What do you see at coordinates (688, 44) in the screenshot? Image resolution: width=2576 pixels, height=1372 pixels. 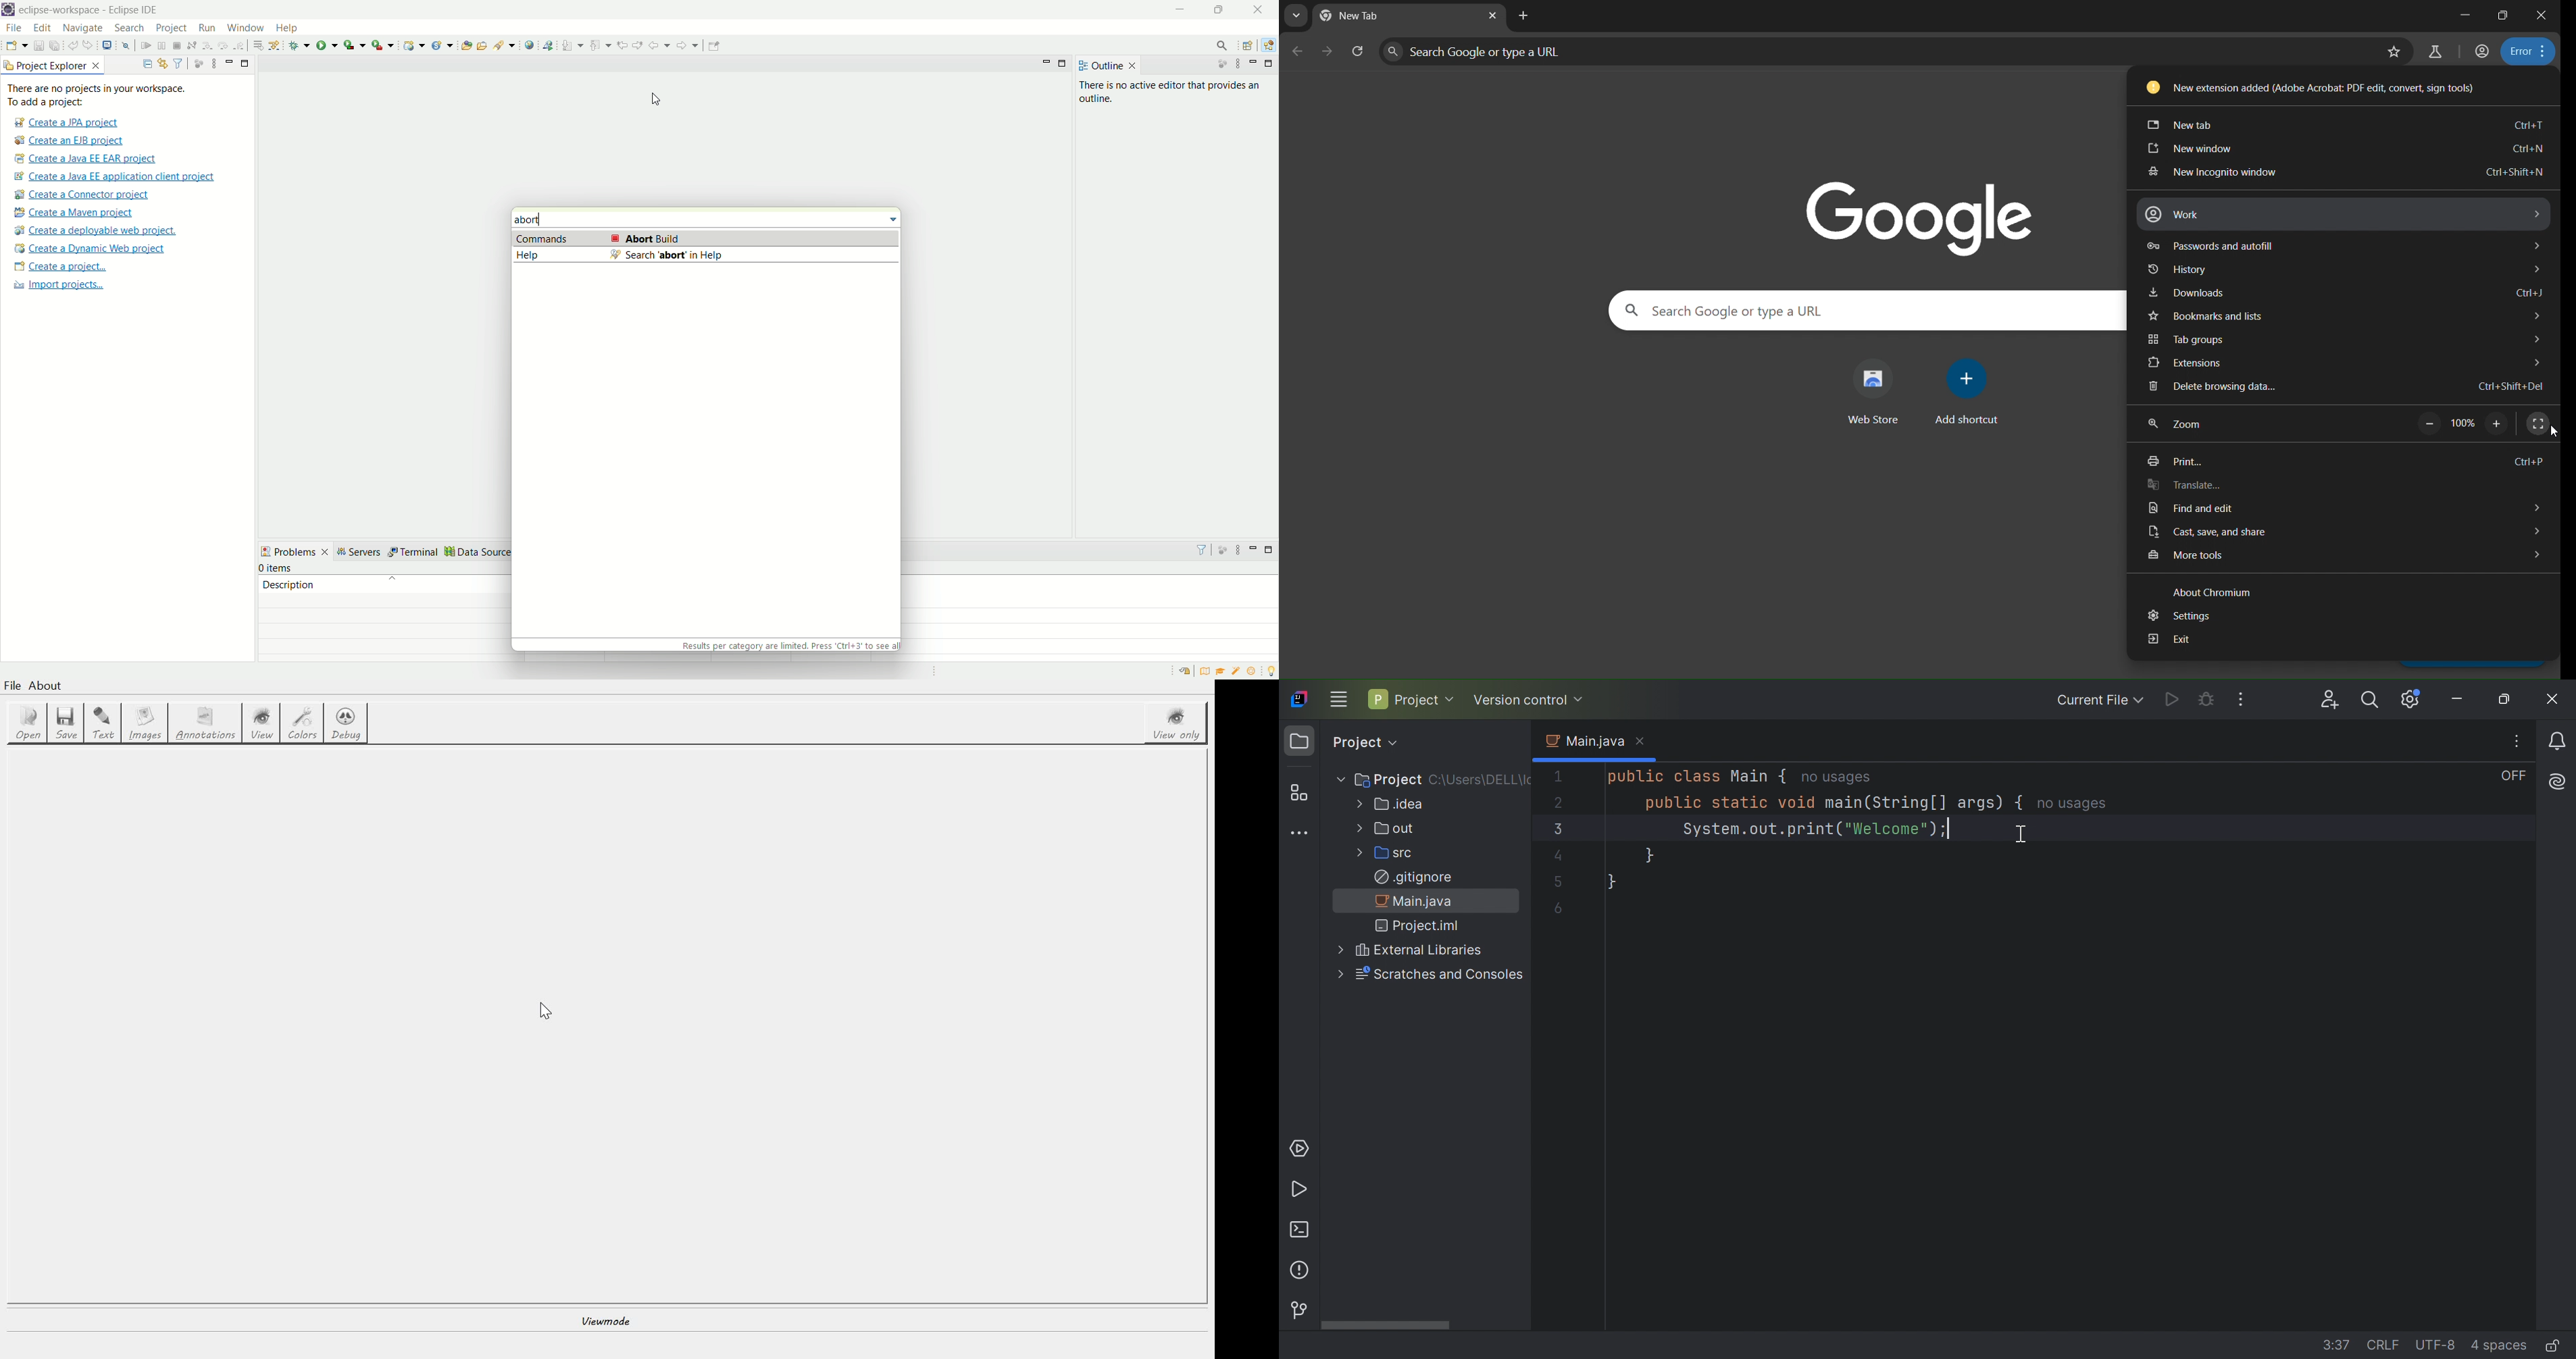 I see `forward` at bounding box center [688, 44].